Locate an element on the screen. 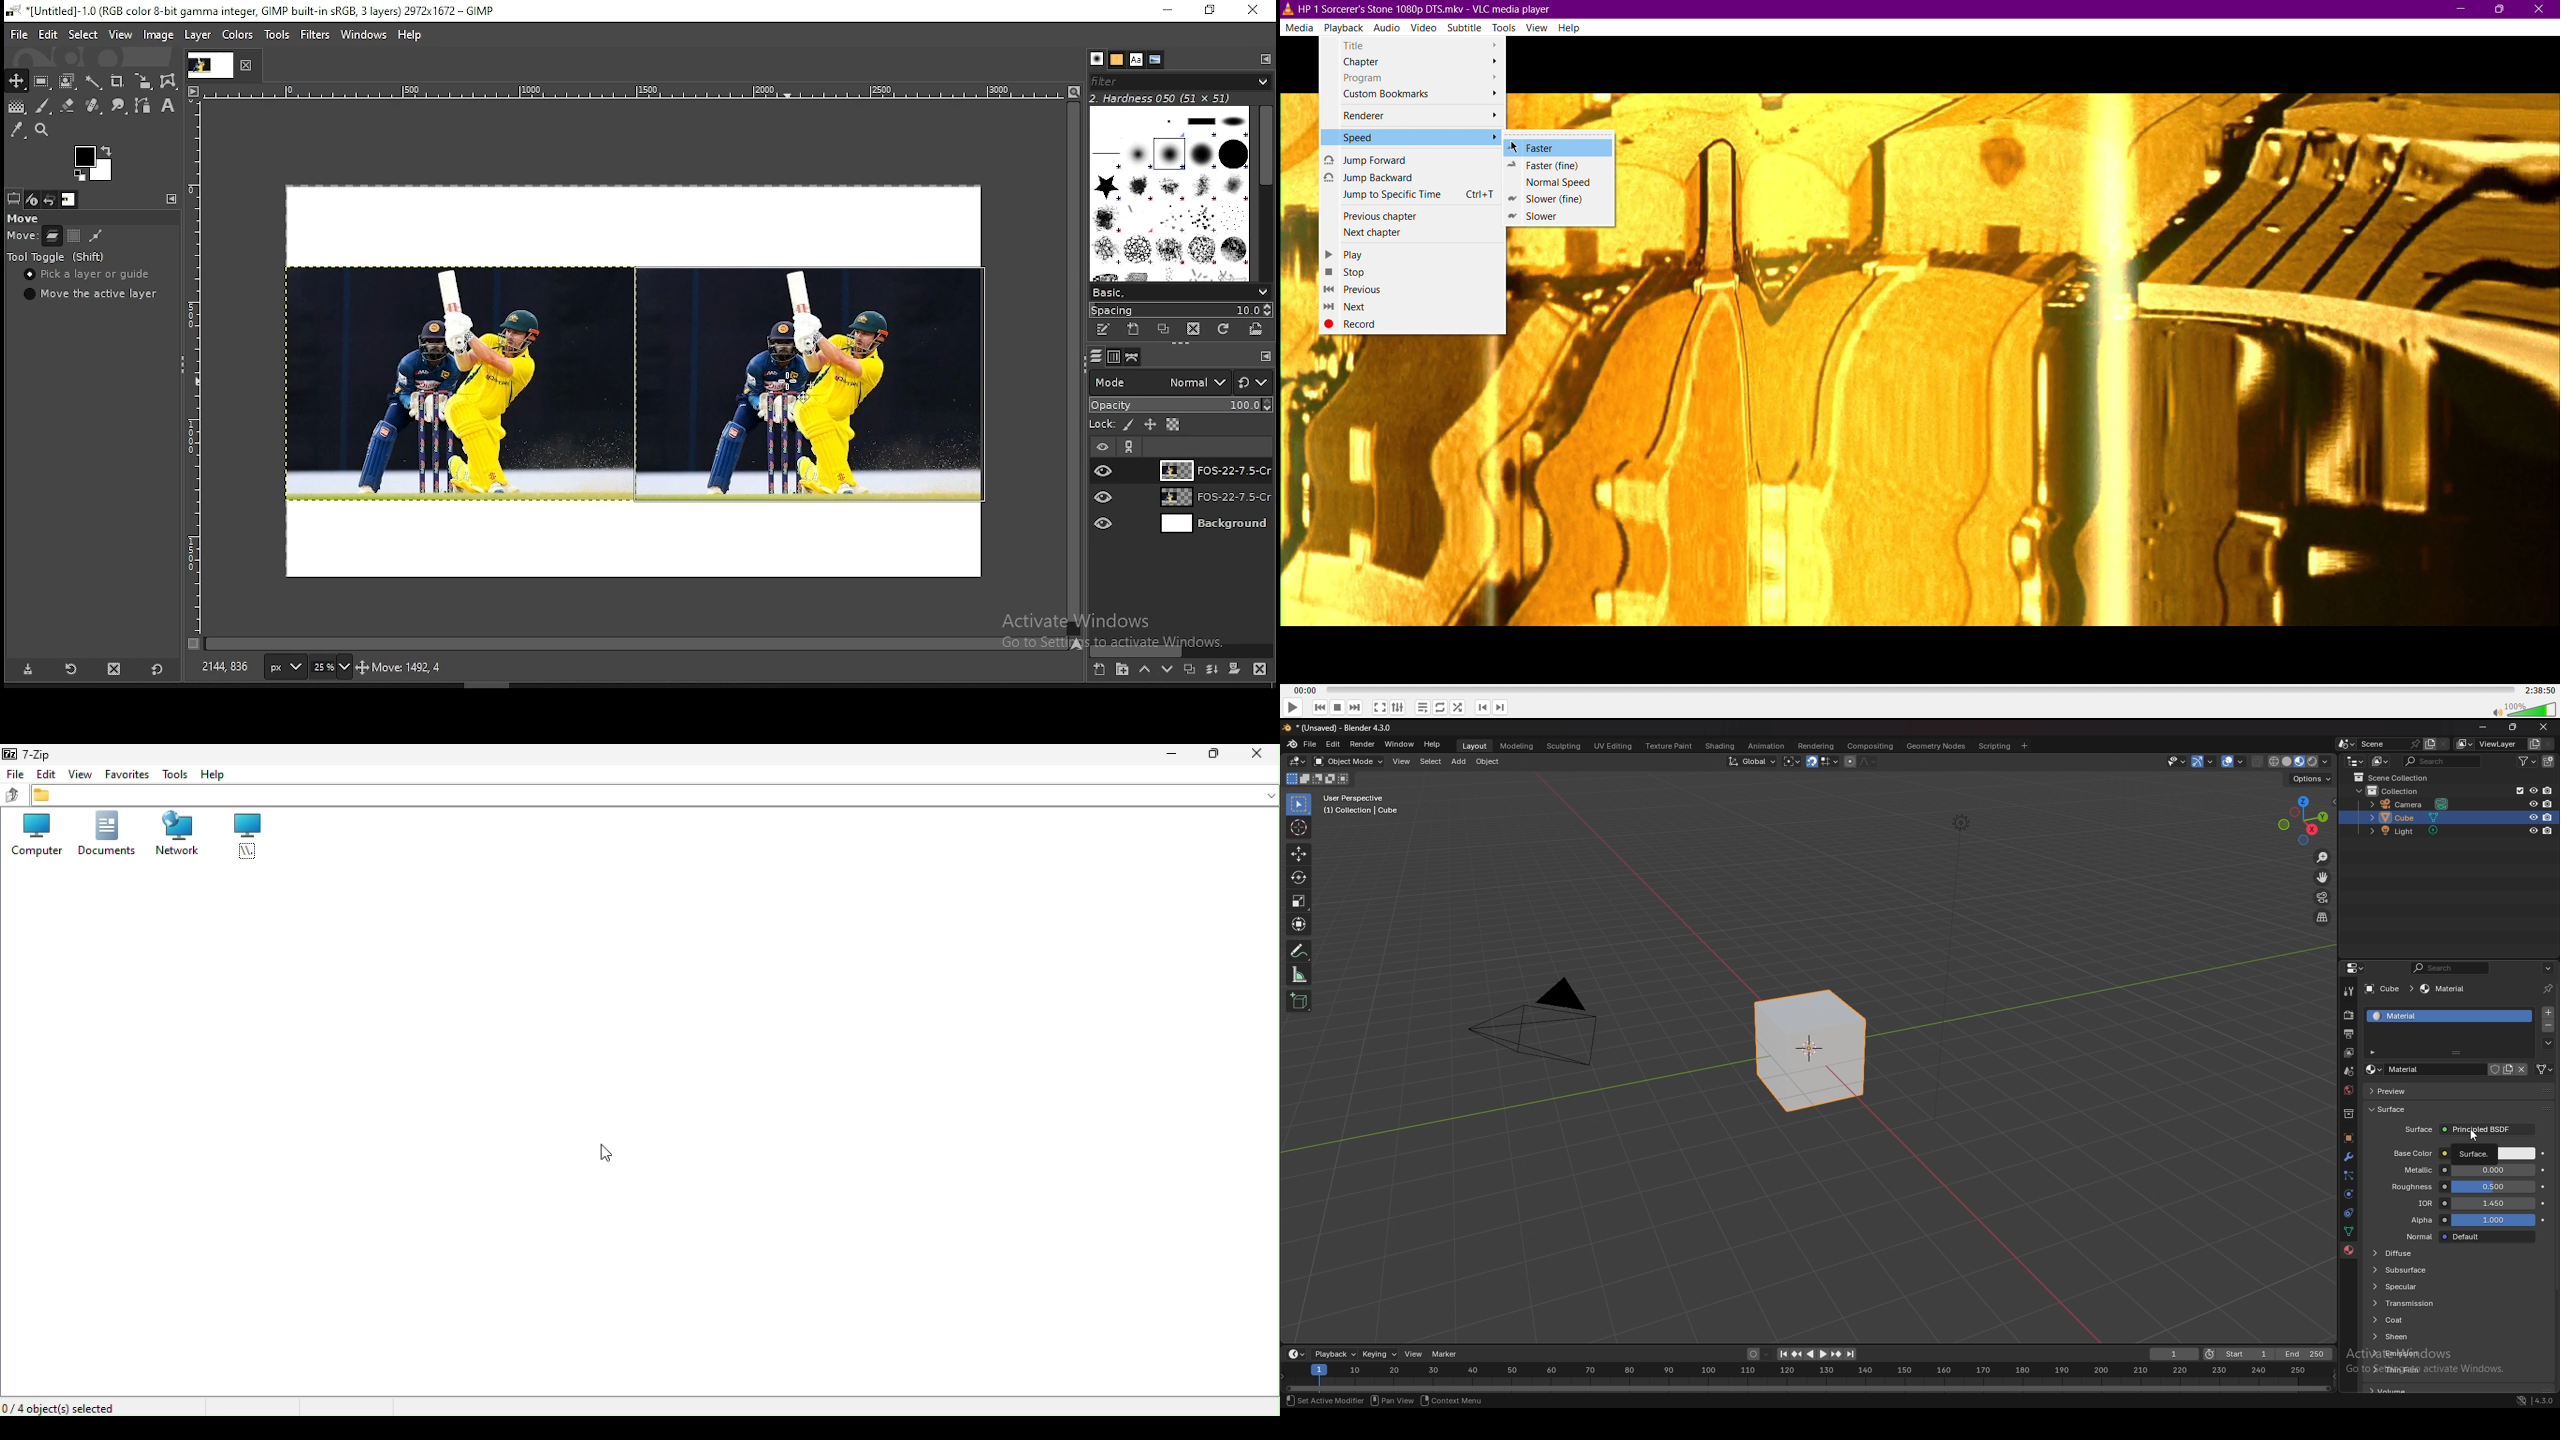 The width and height of the screenshot is (2576, 1456). Normal Speed is located at coordinates (1553, 182).